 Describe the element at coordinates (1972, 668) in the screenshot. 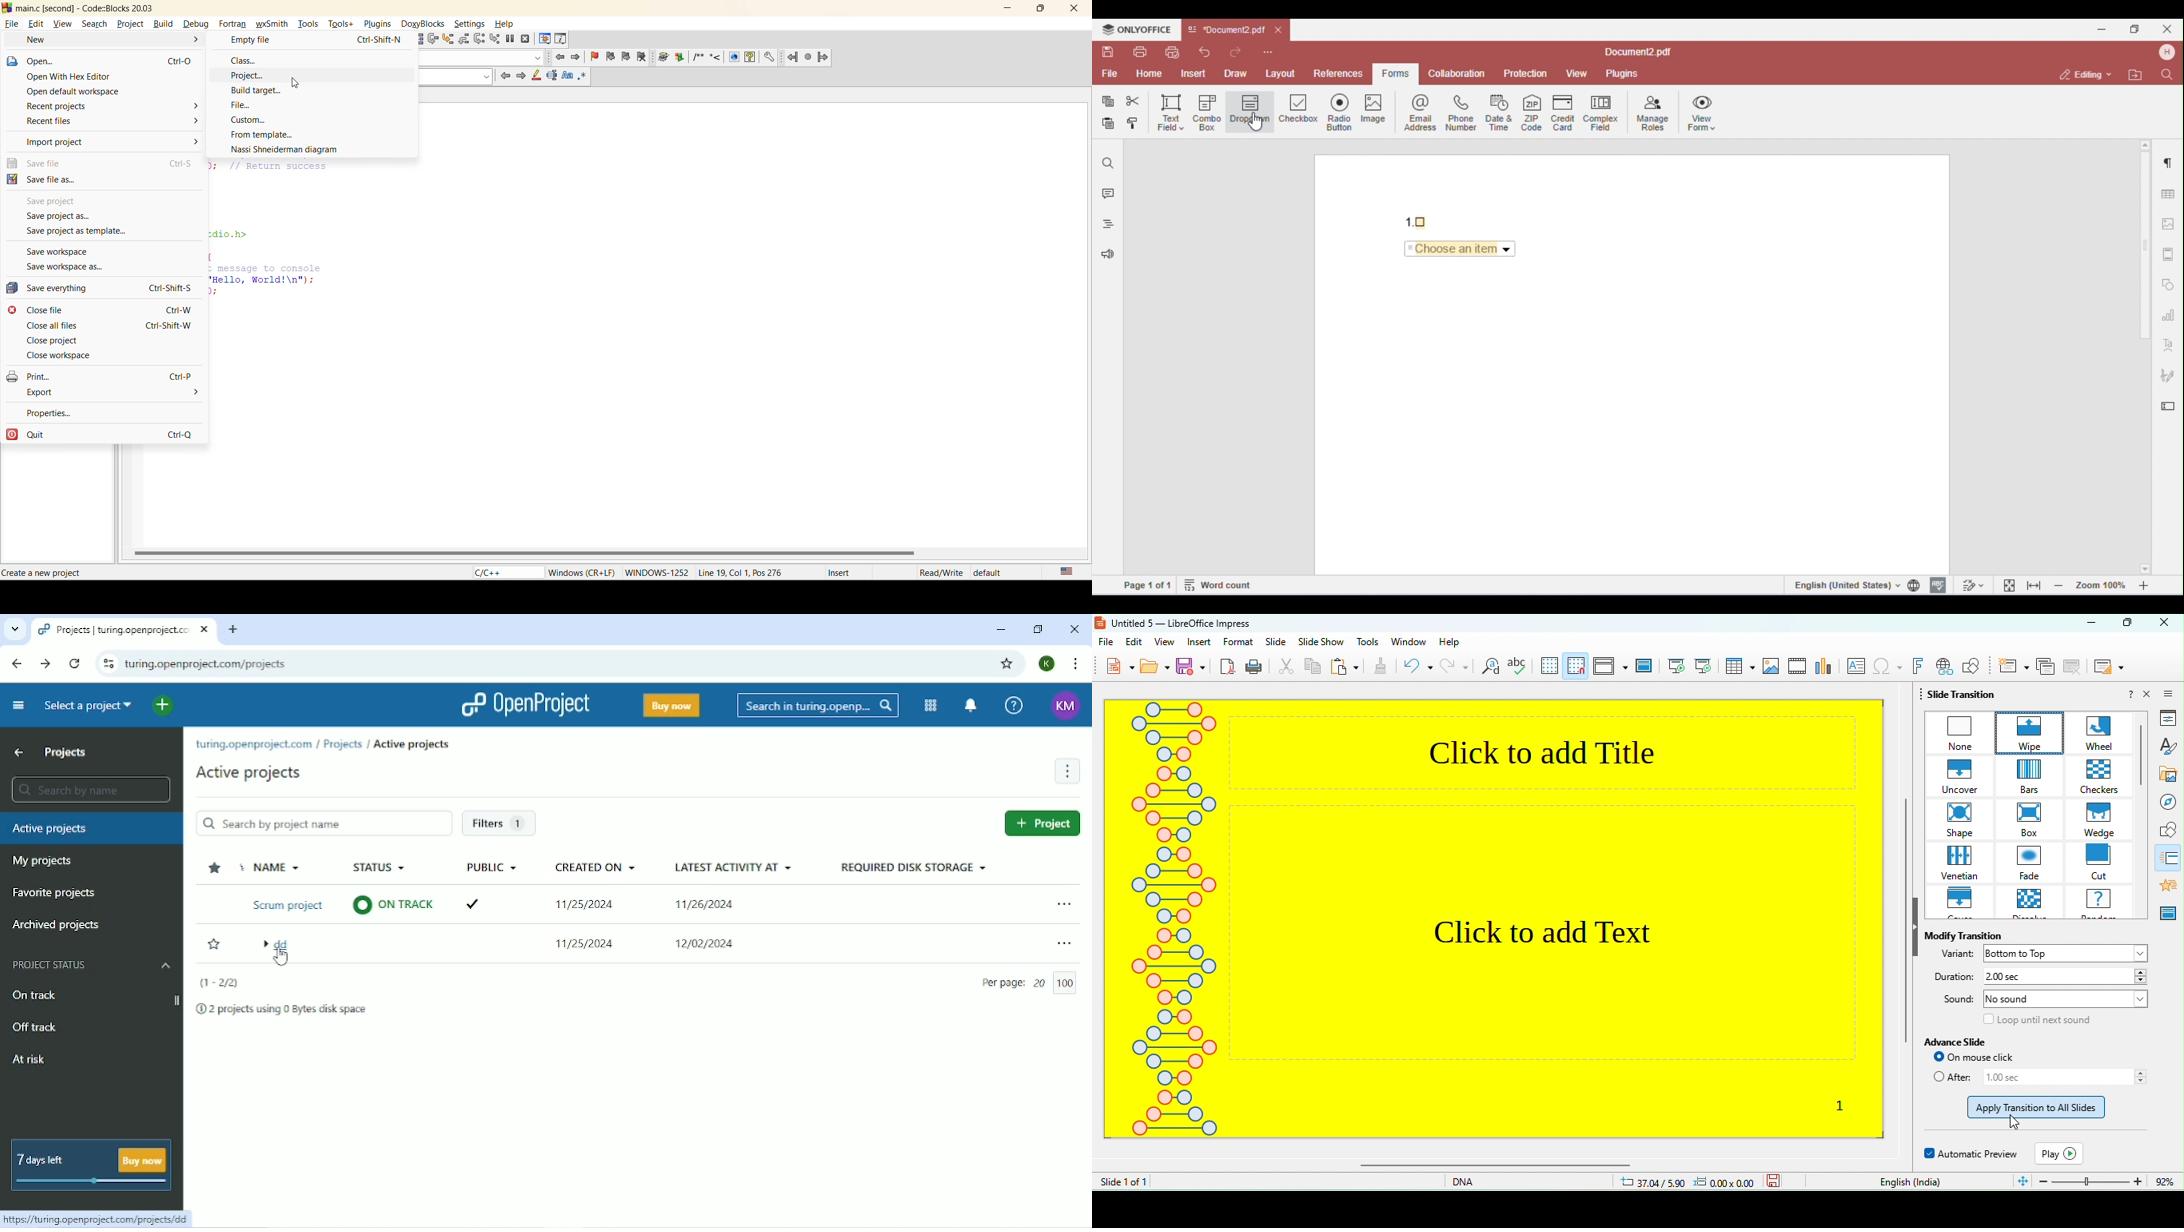

I see `show draw function ` at that location.